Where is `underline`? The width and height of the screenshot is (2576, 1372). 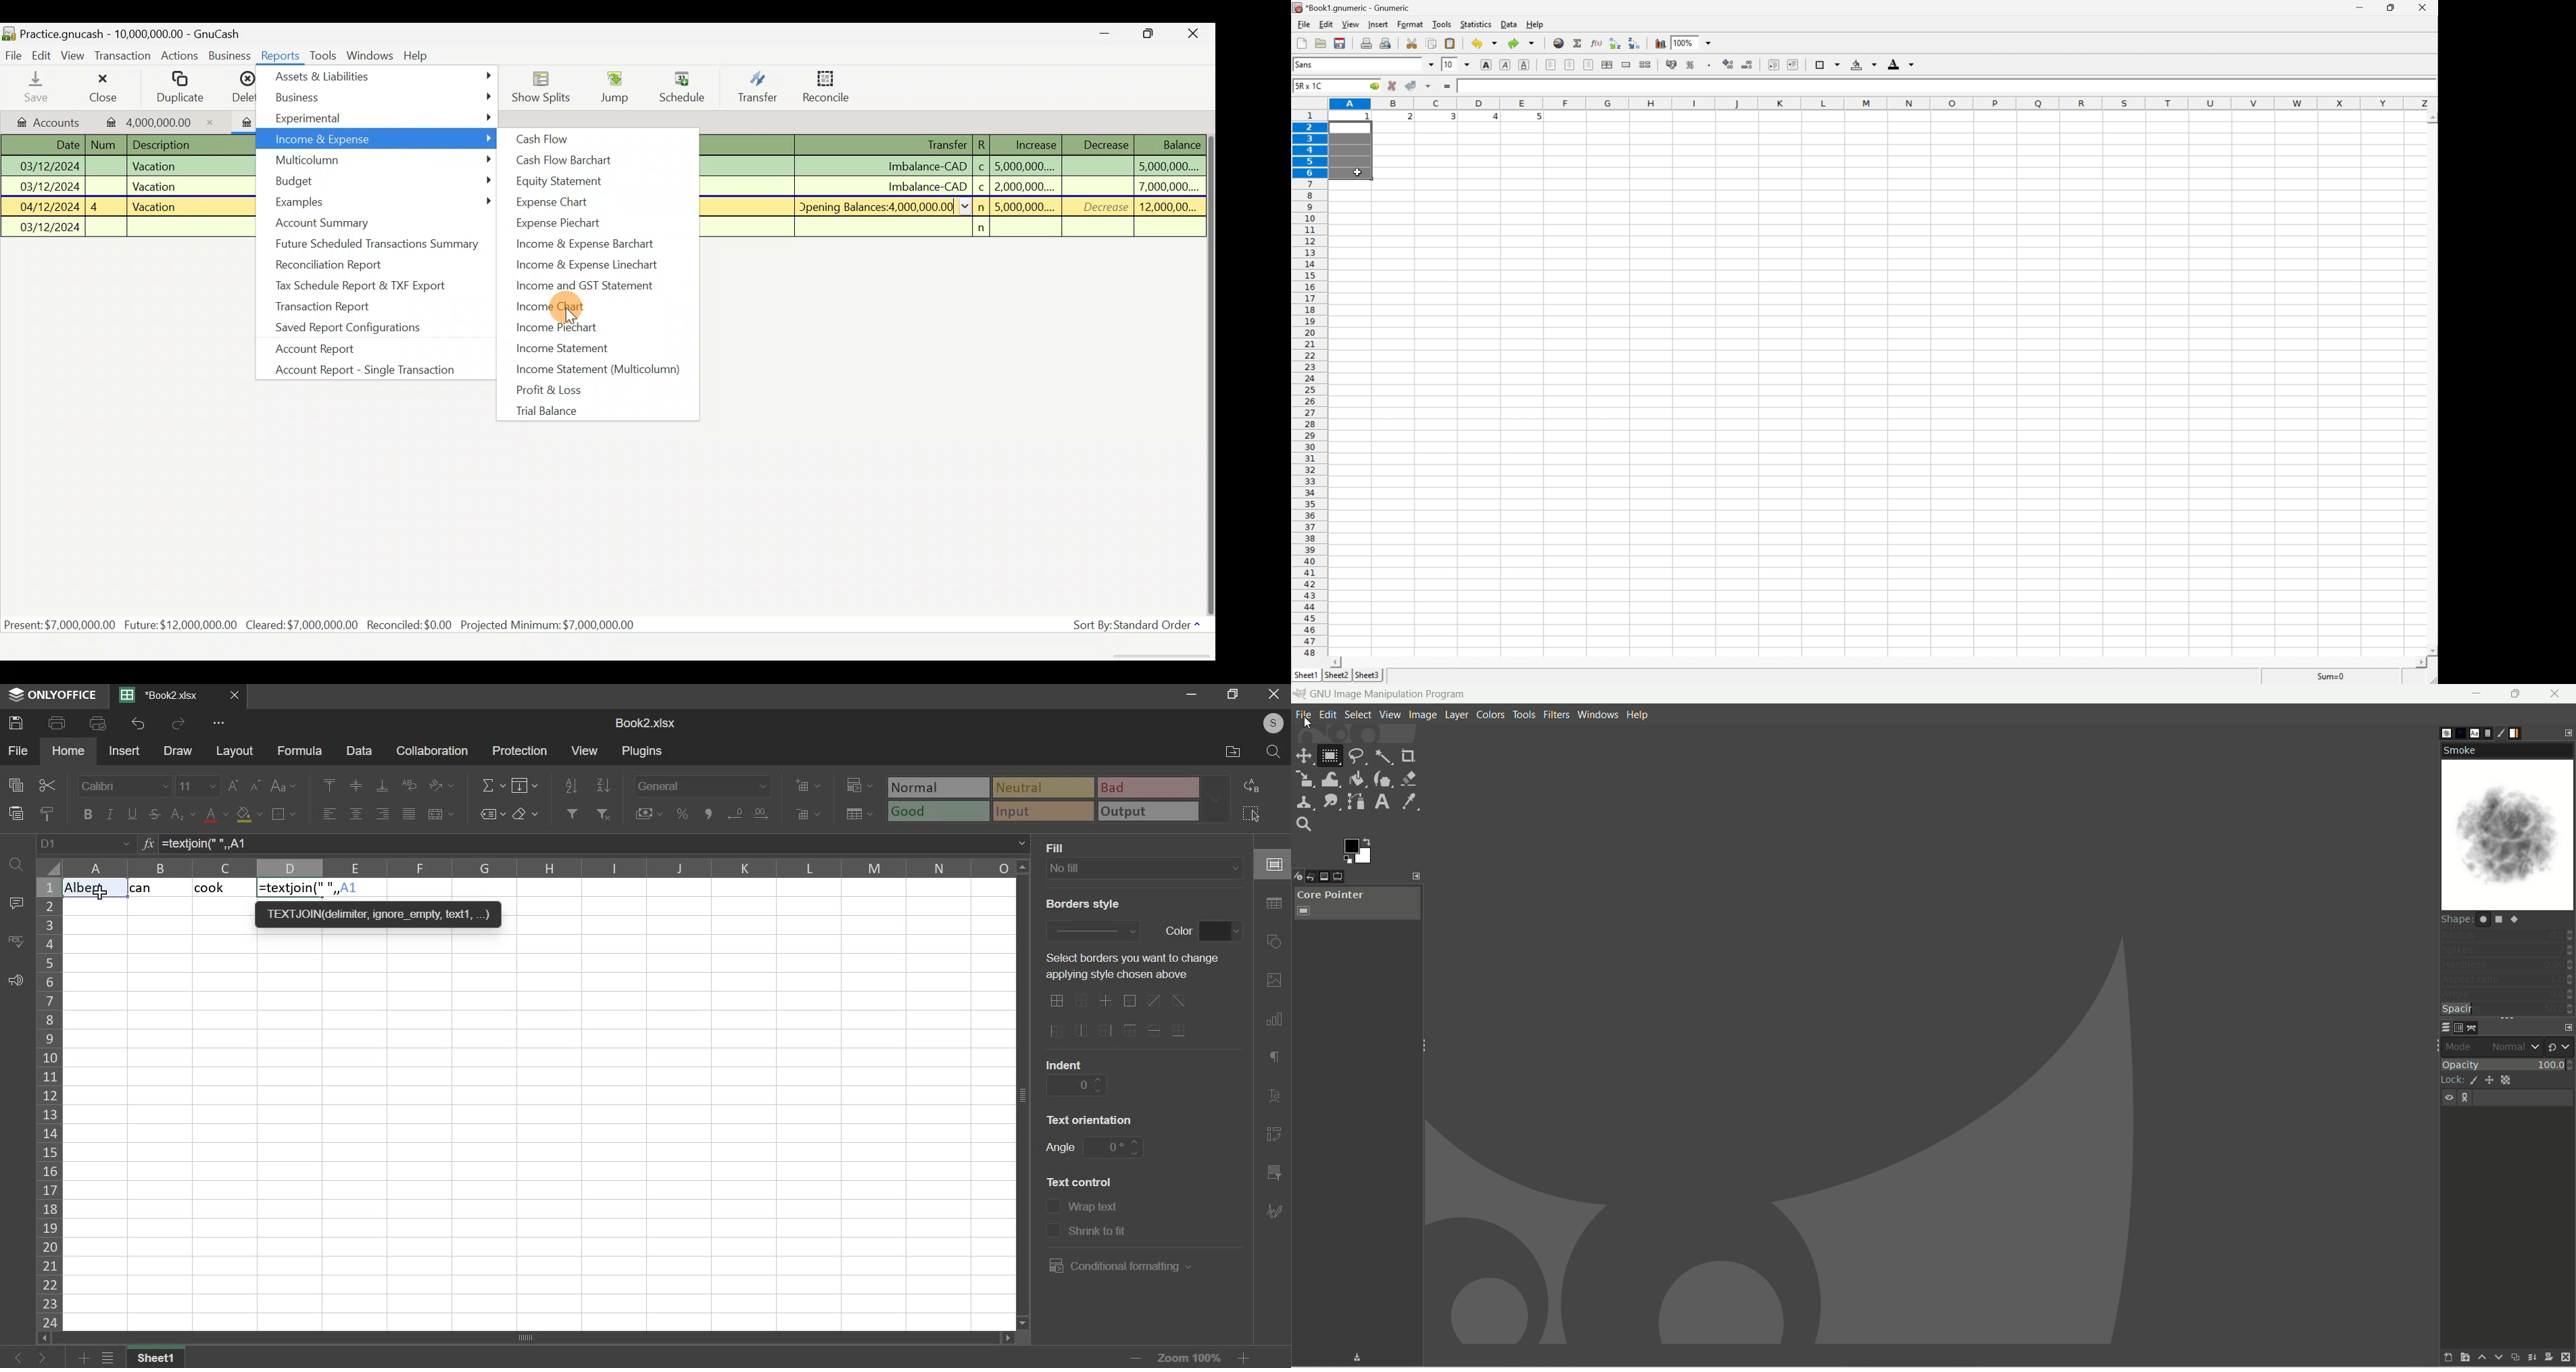 underline is located at coordinates (1525, 65).